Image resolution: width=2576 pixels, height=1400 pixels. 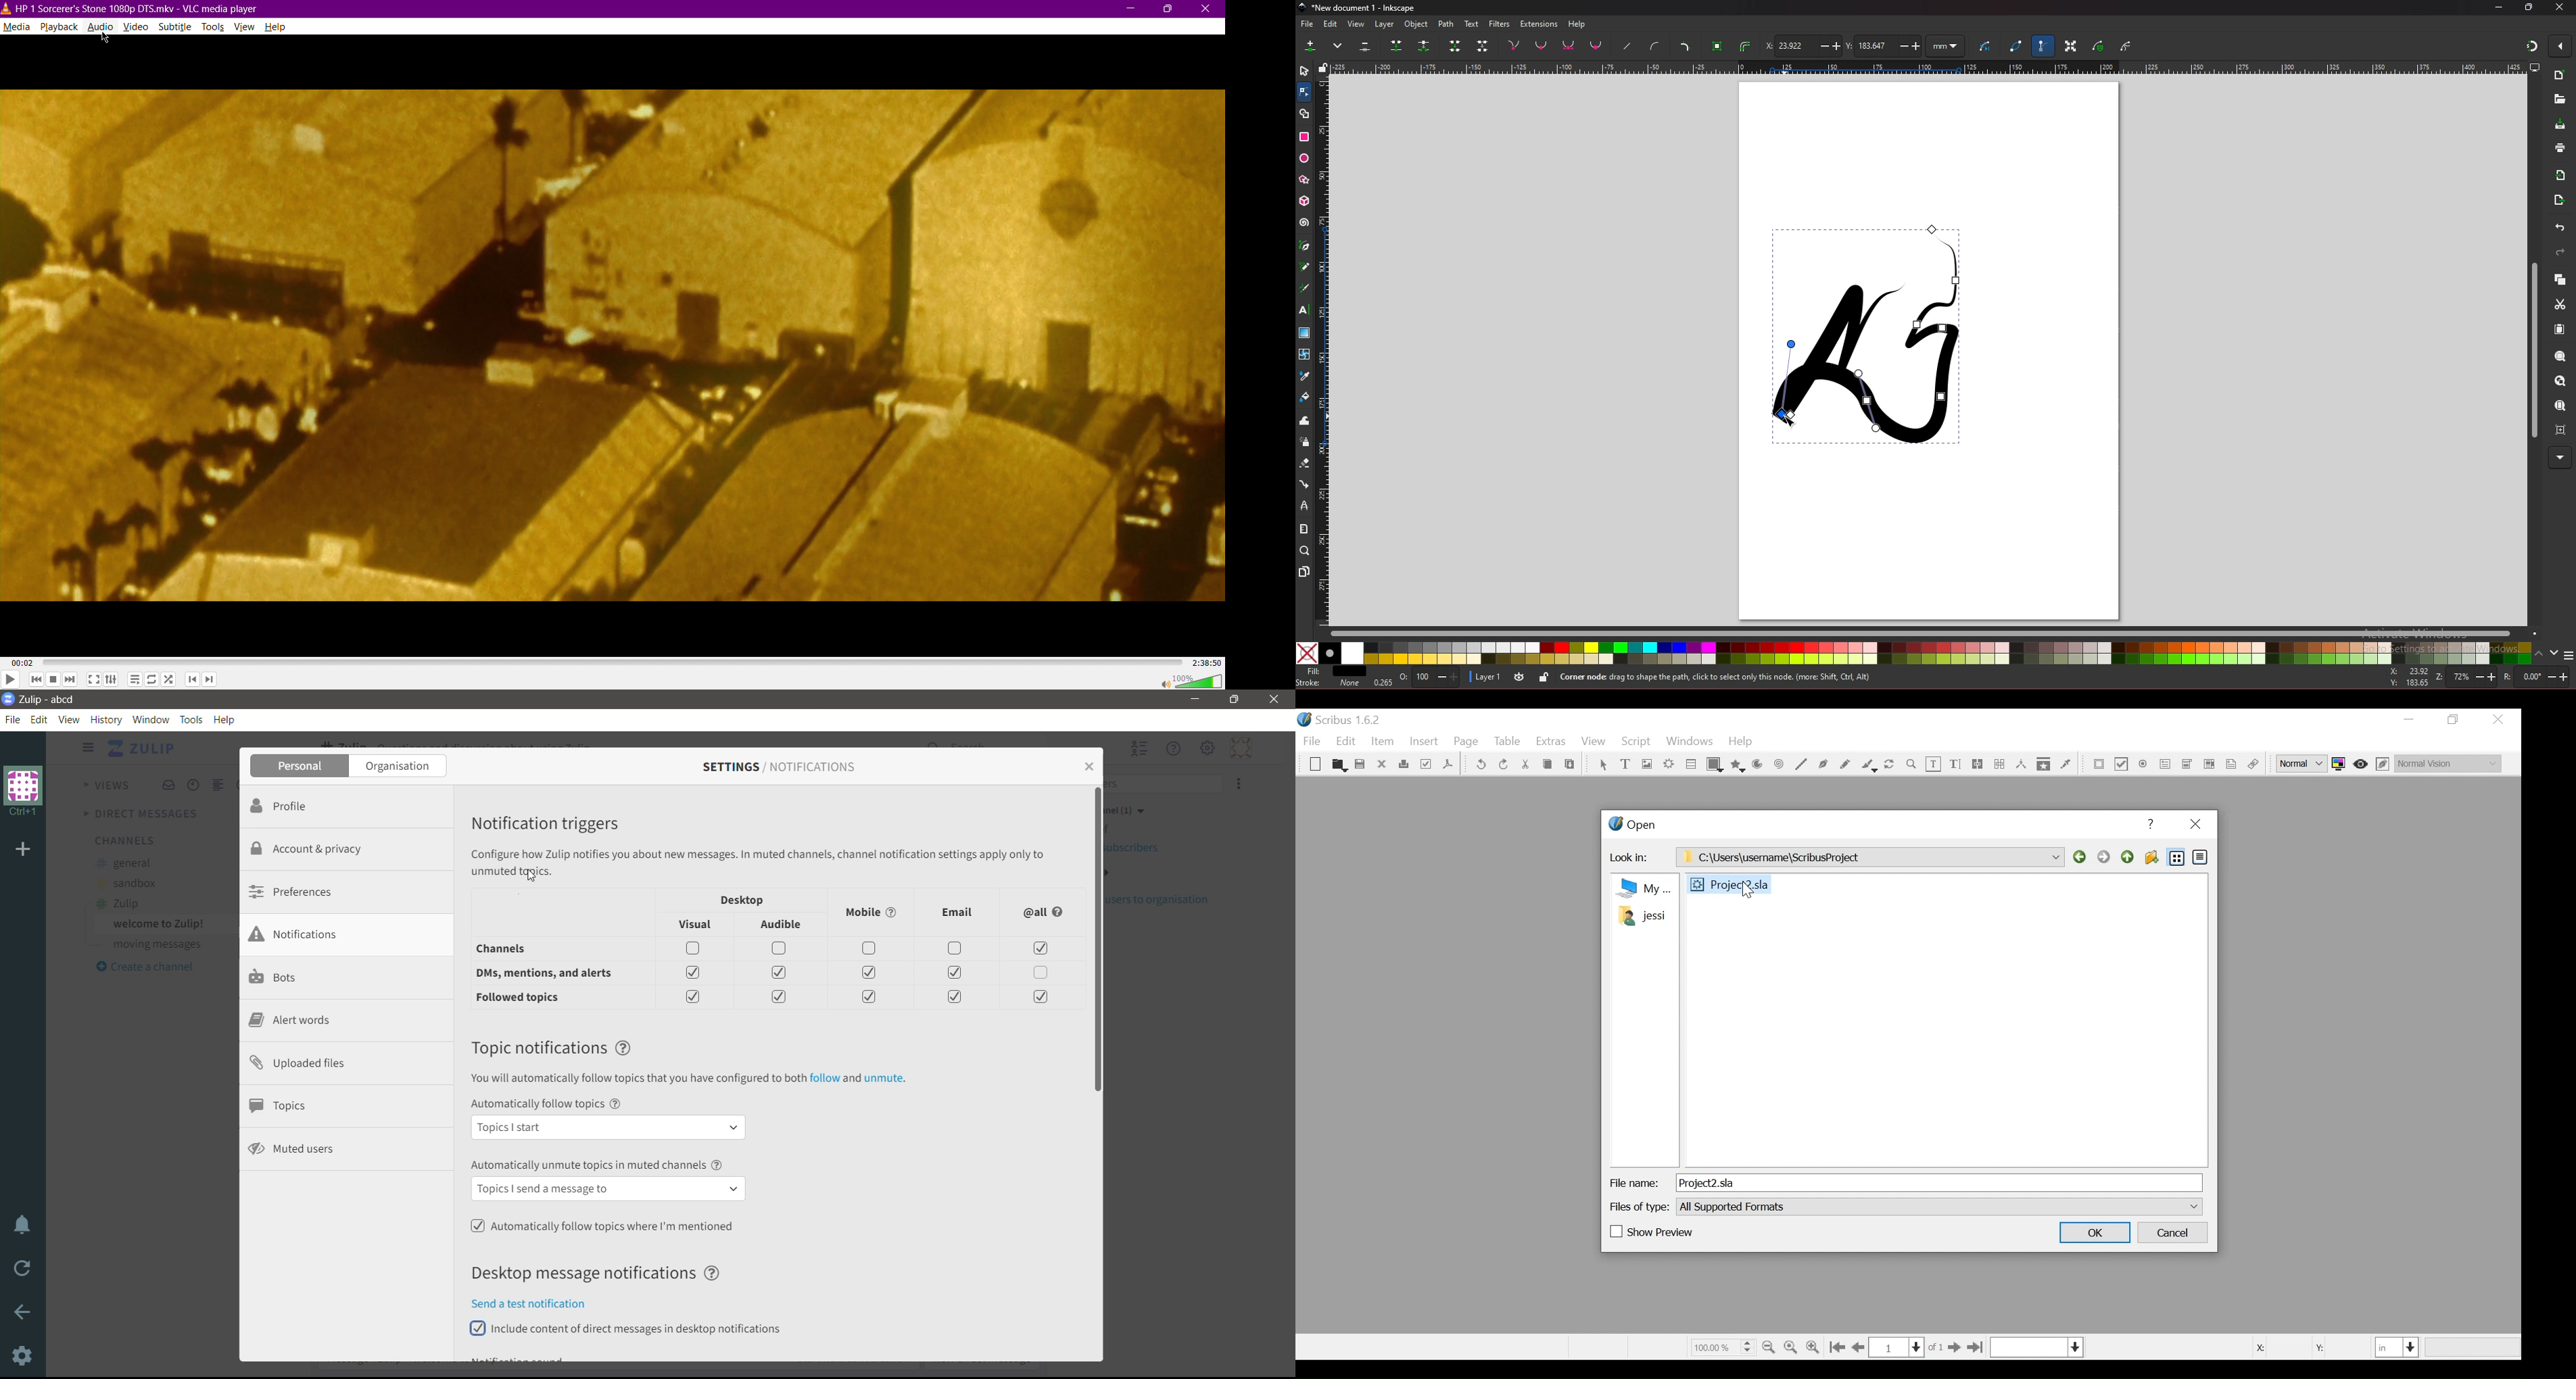 I want to click on View, so click(x=247, y=28).